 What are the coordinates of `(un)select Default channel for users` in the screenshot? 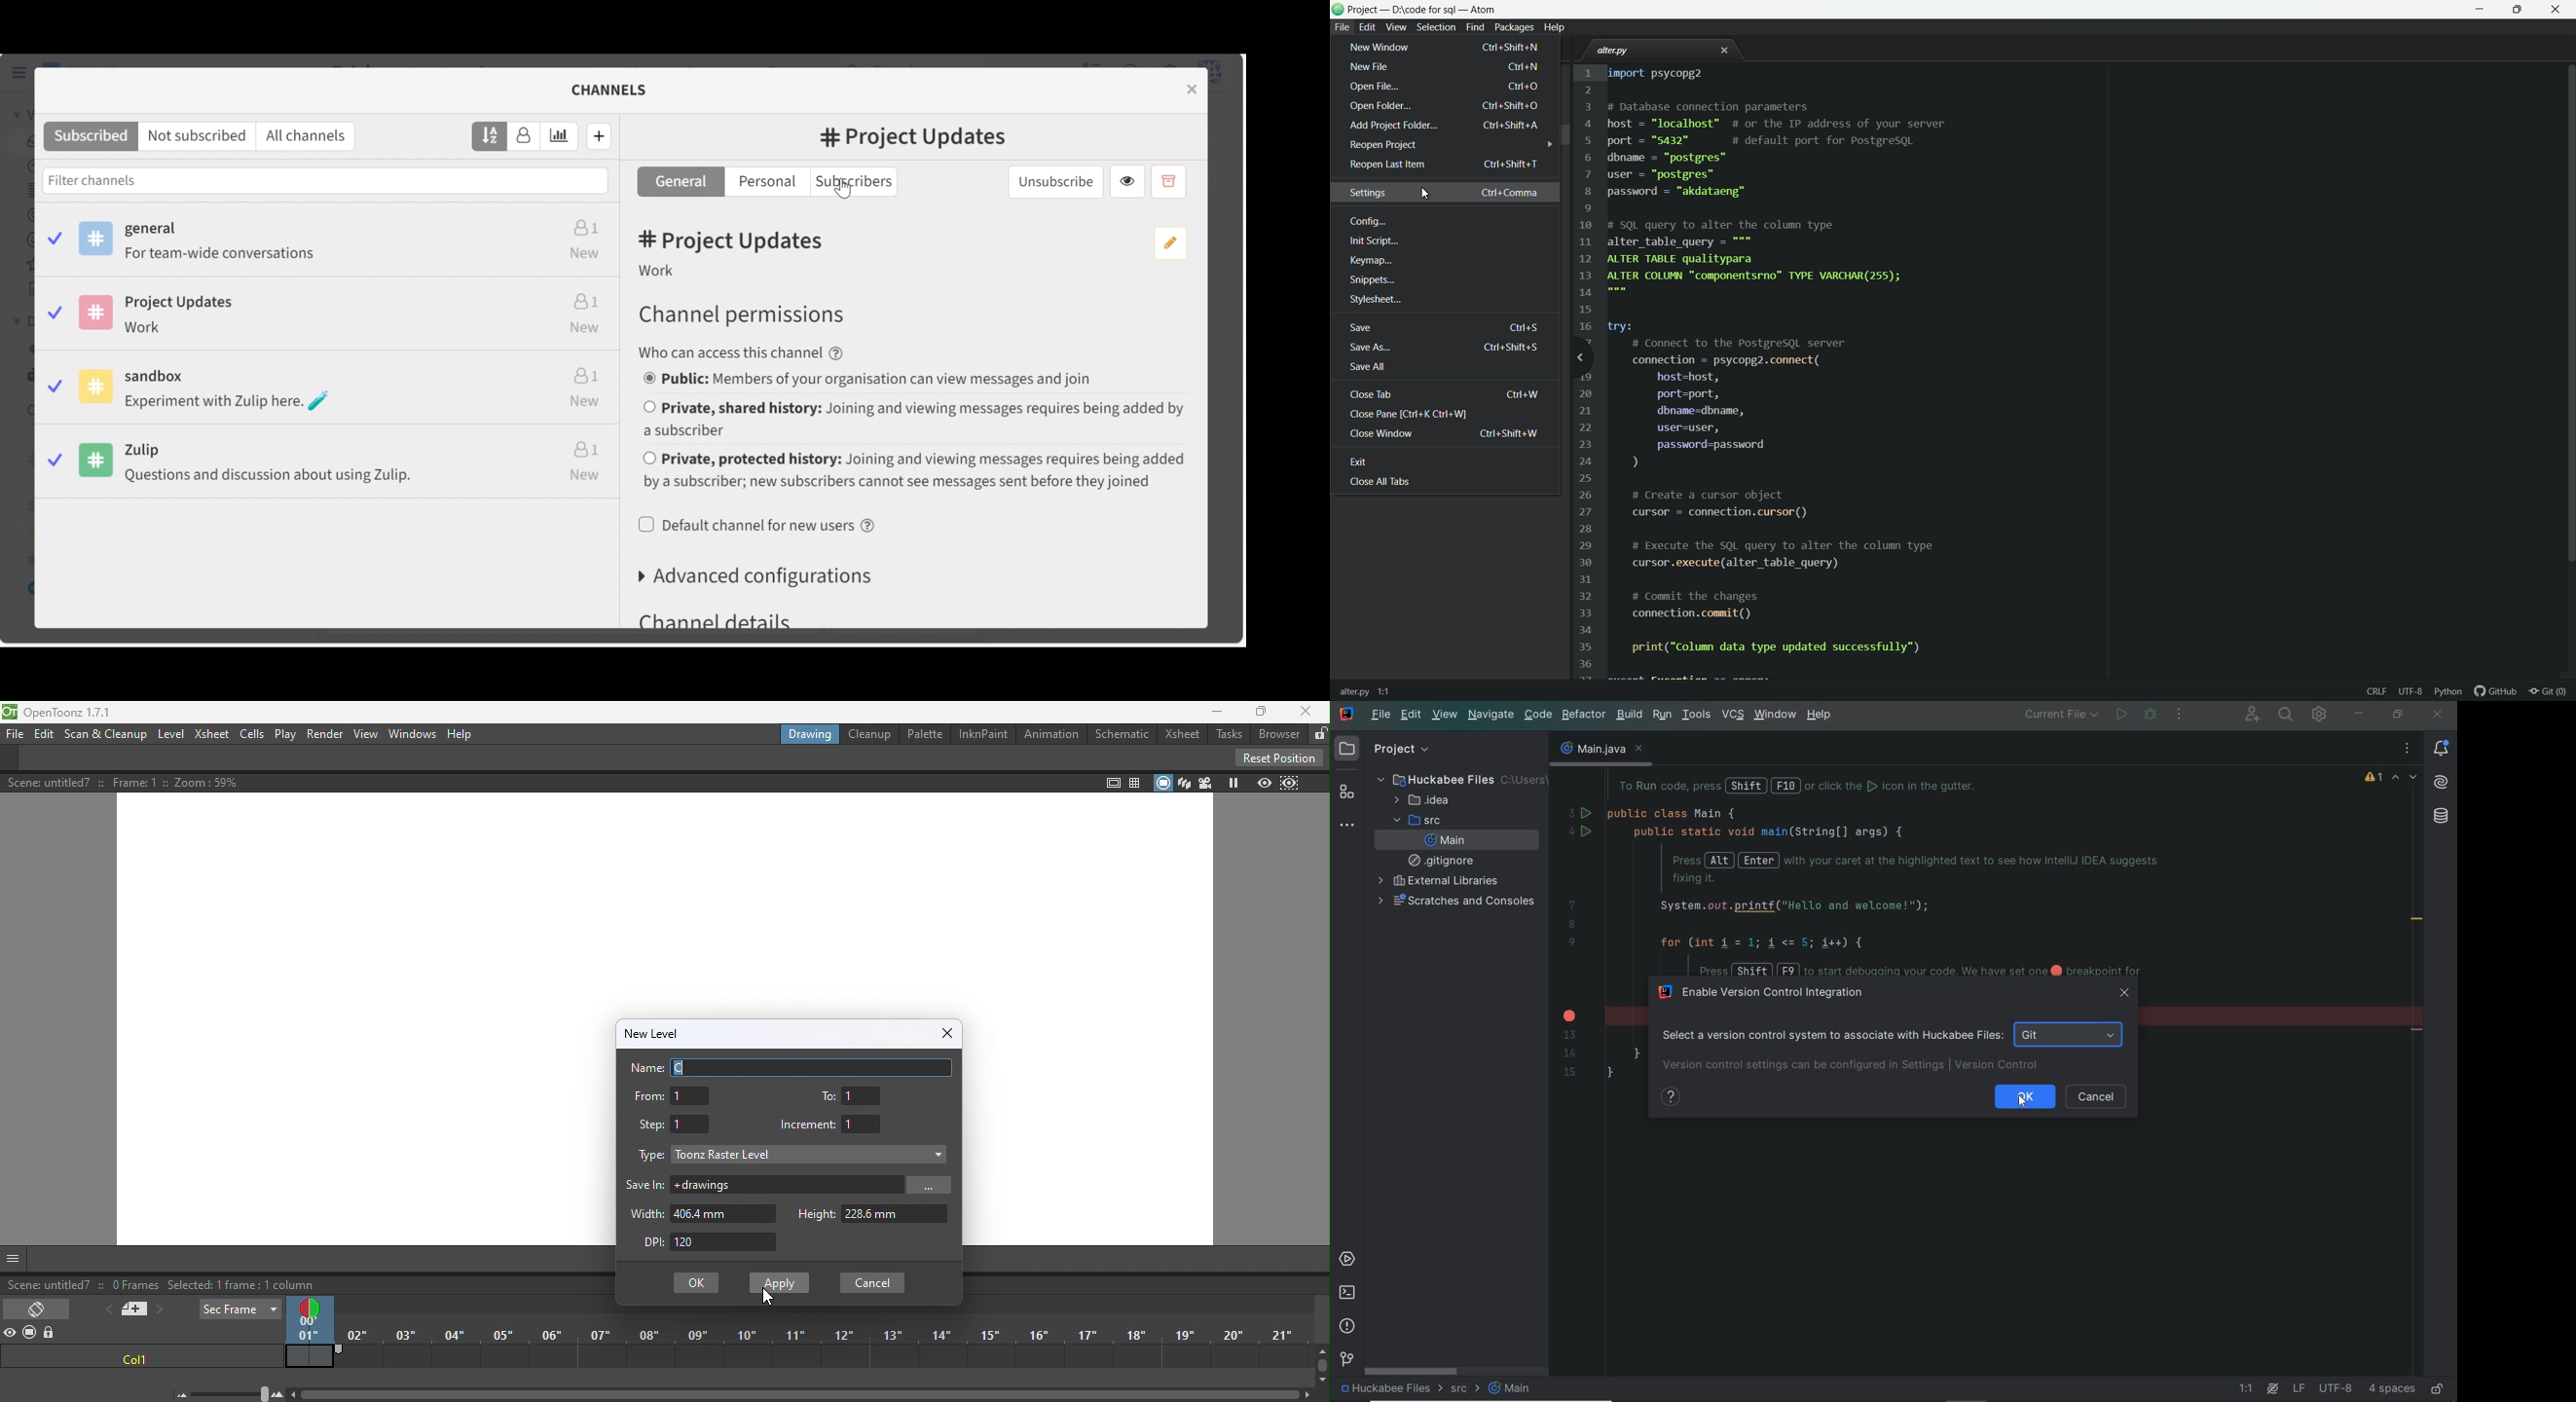 It's located at (760, 526).